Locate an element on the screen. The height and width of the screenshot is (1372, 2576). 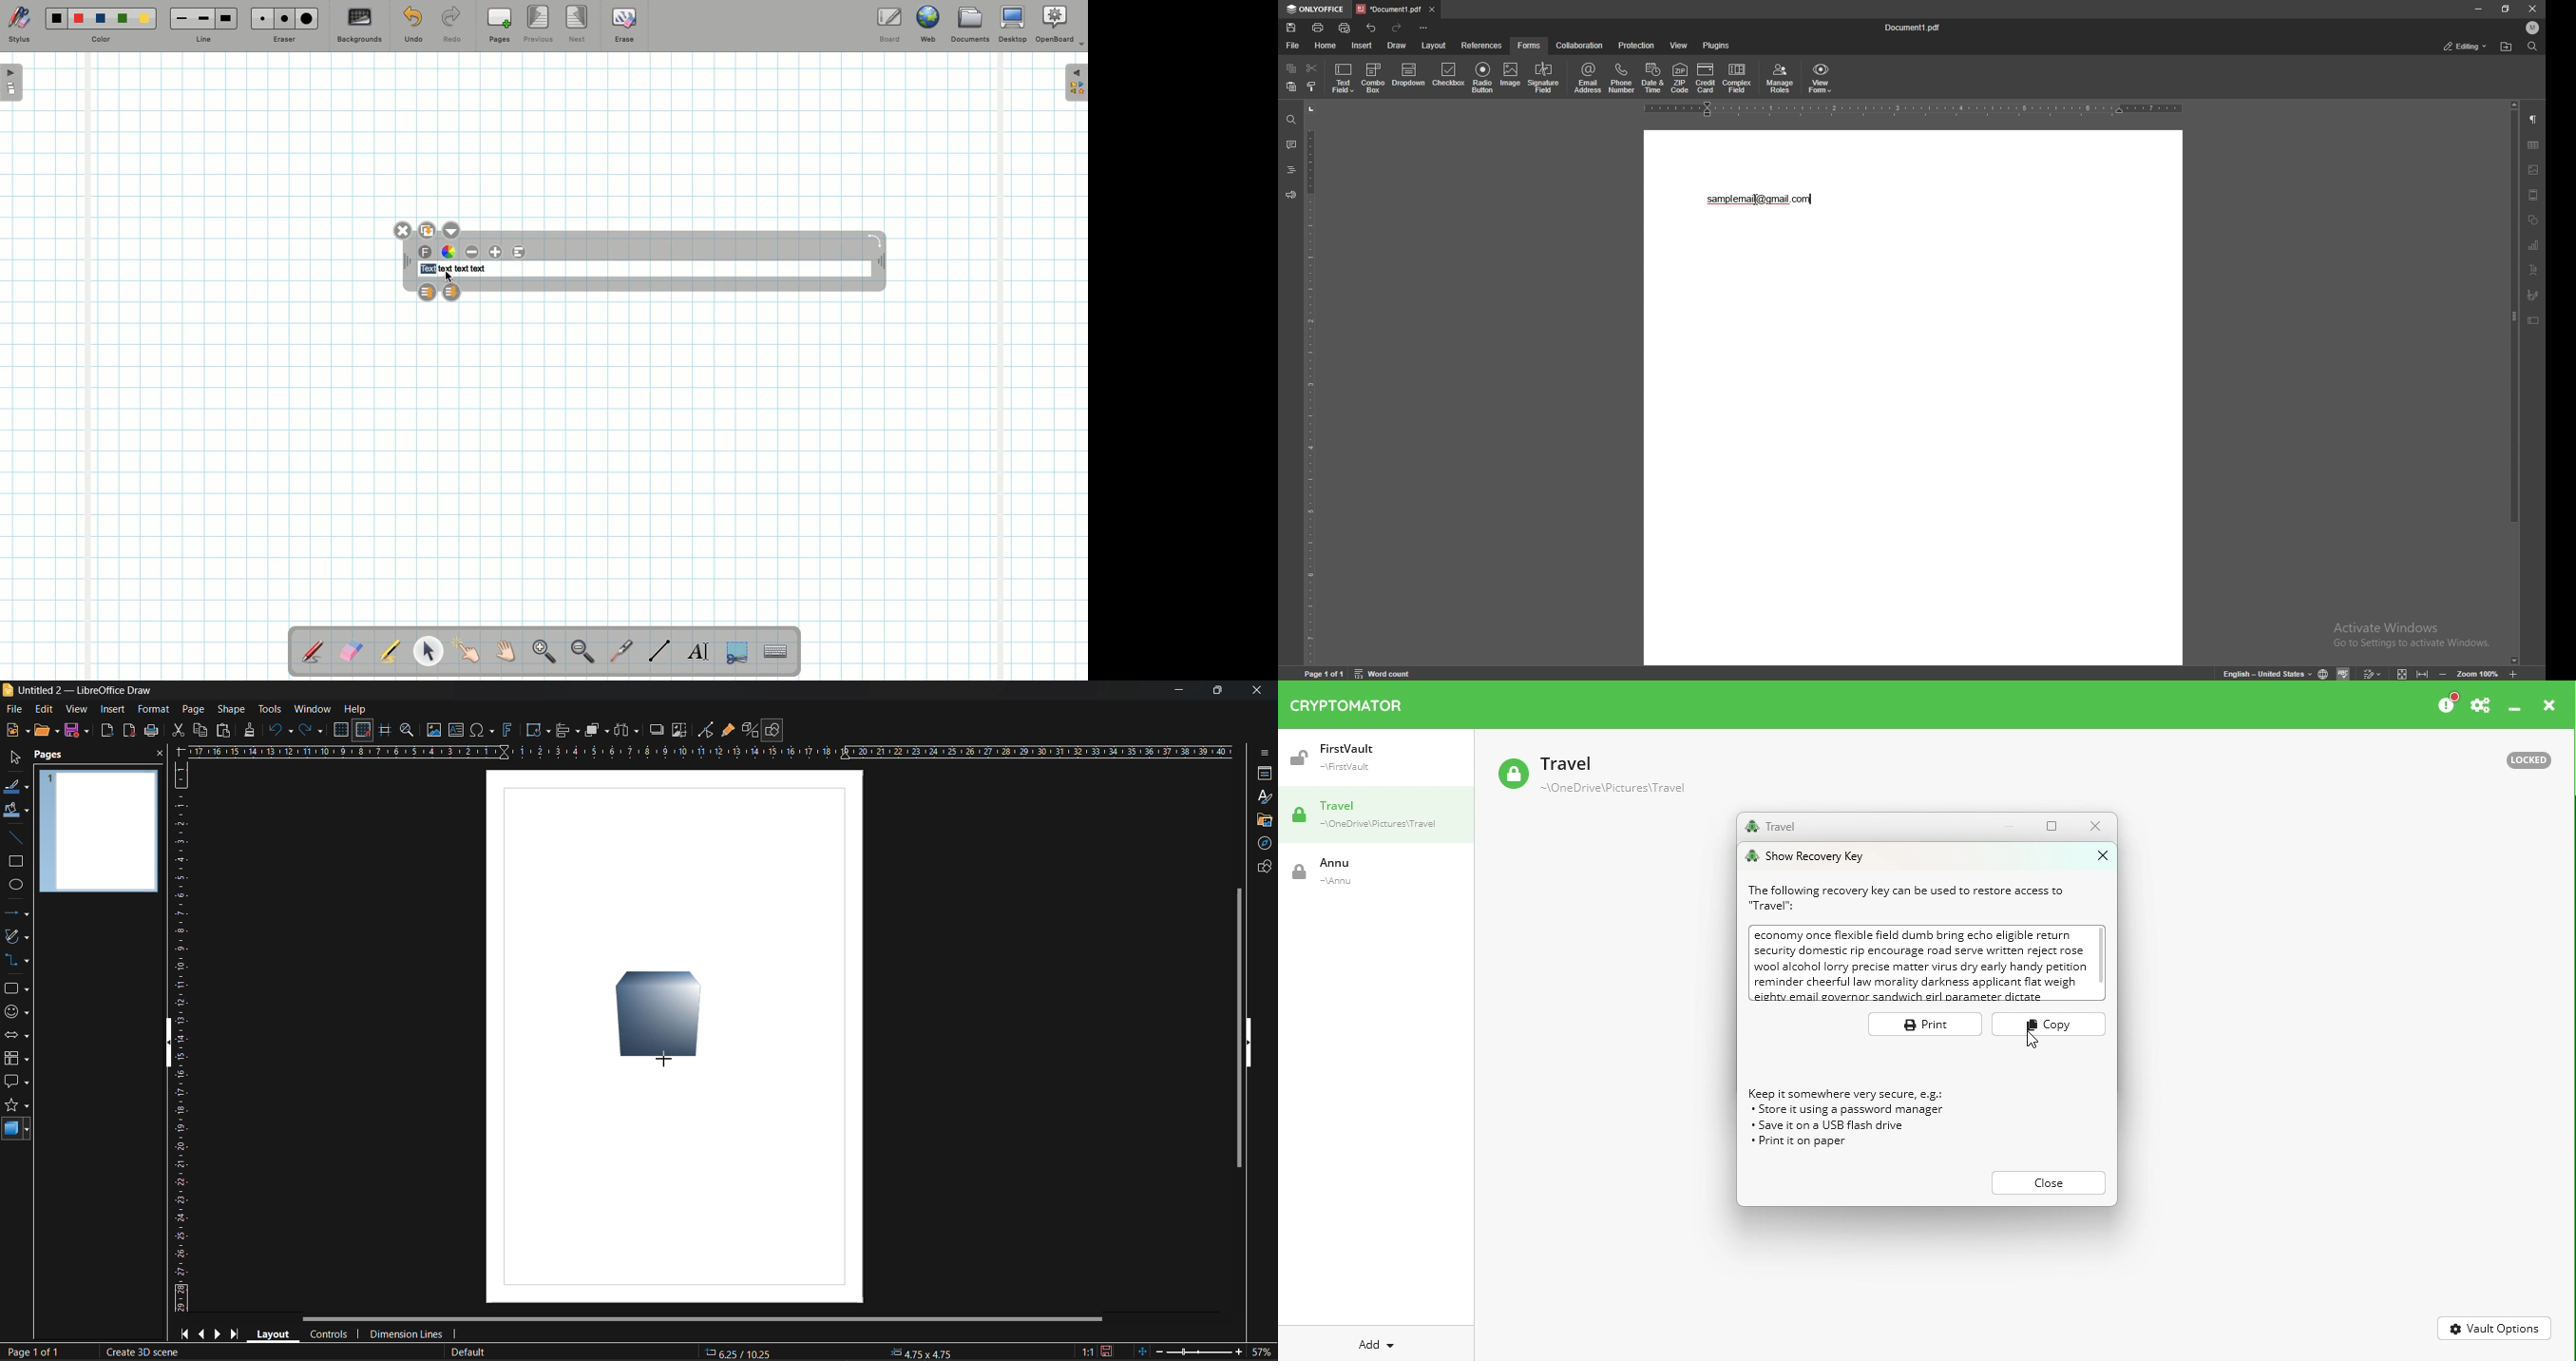
file is located at coordinates (19, 708).